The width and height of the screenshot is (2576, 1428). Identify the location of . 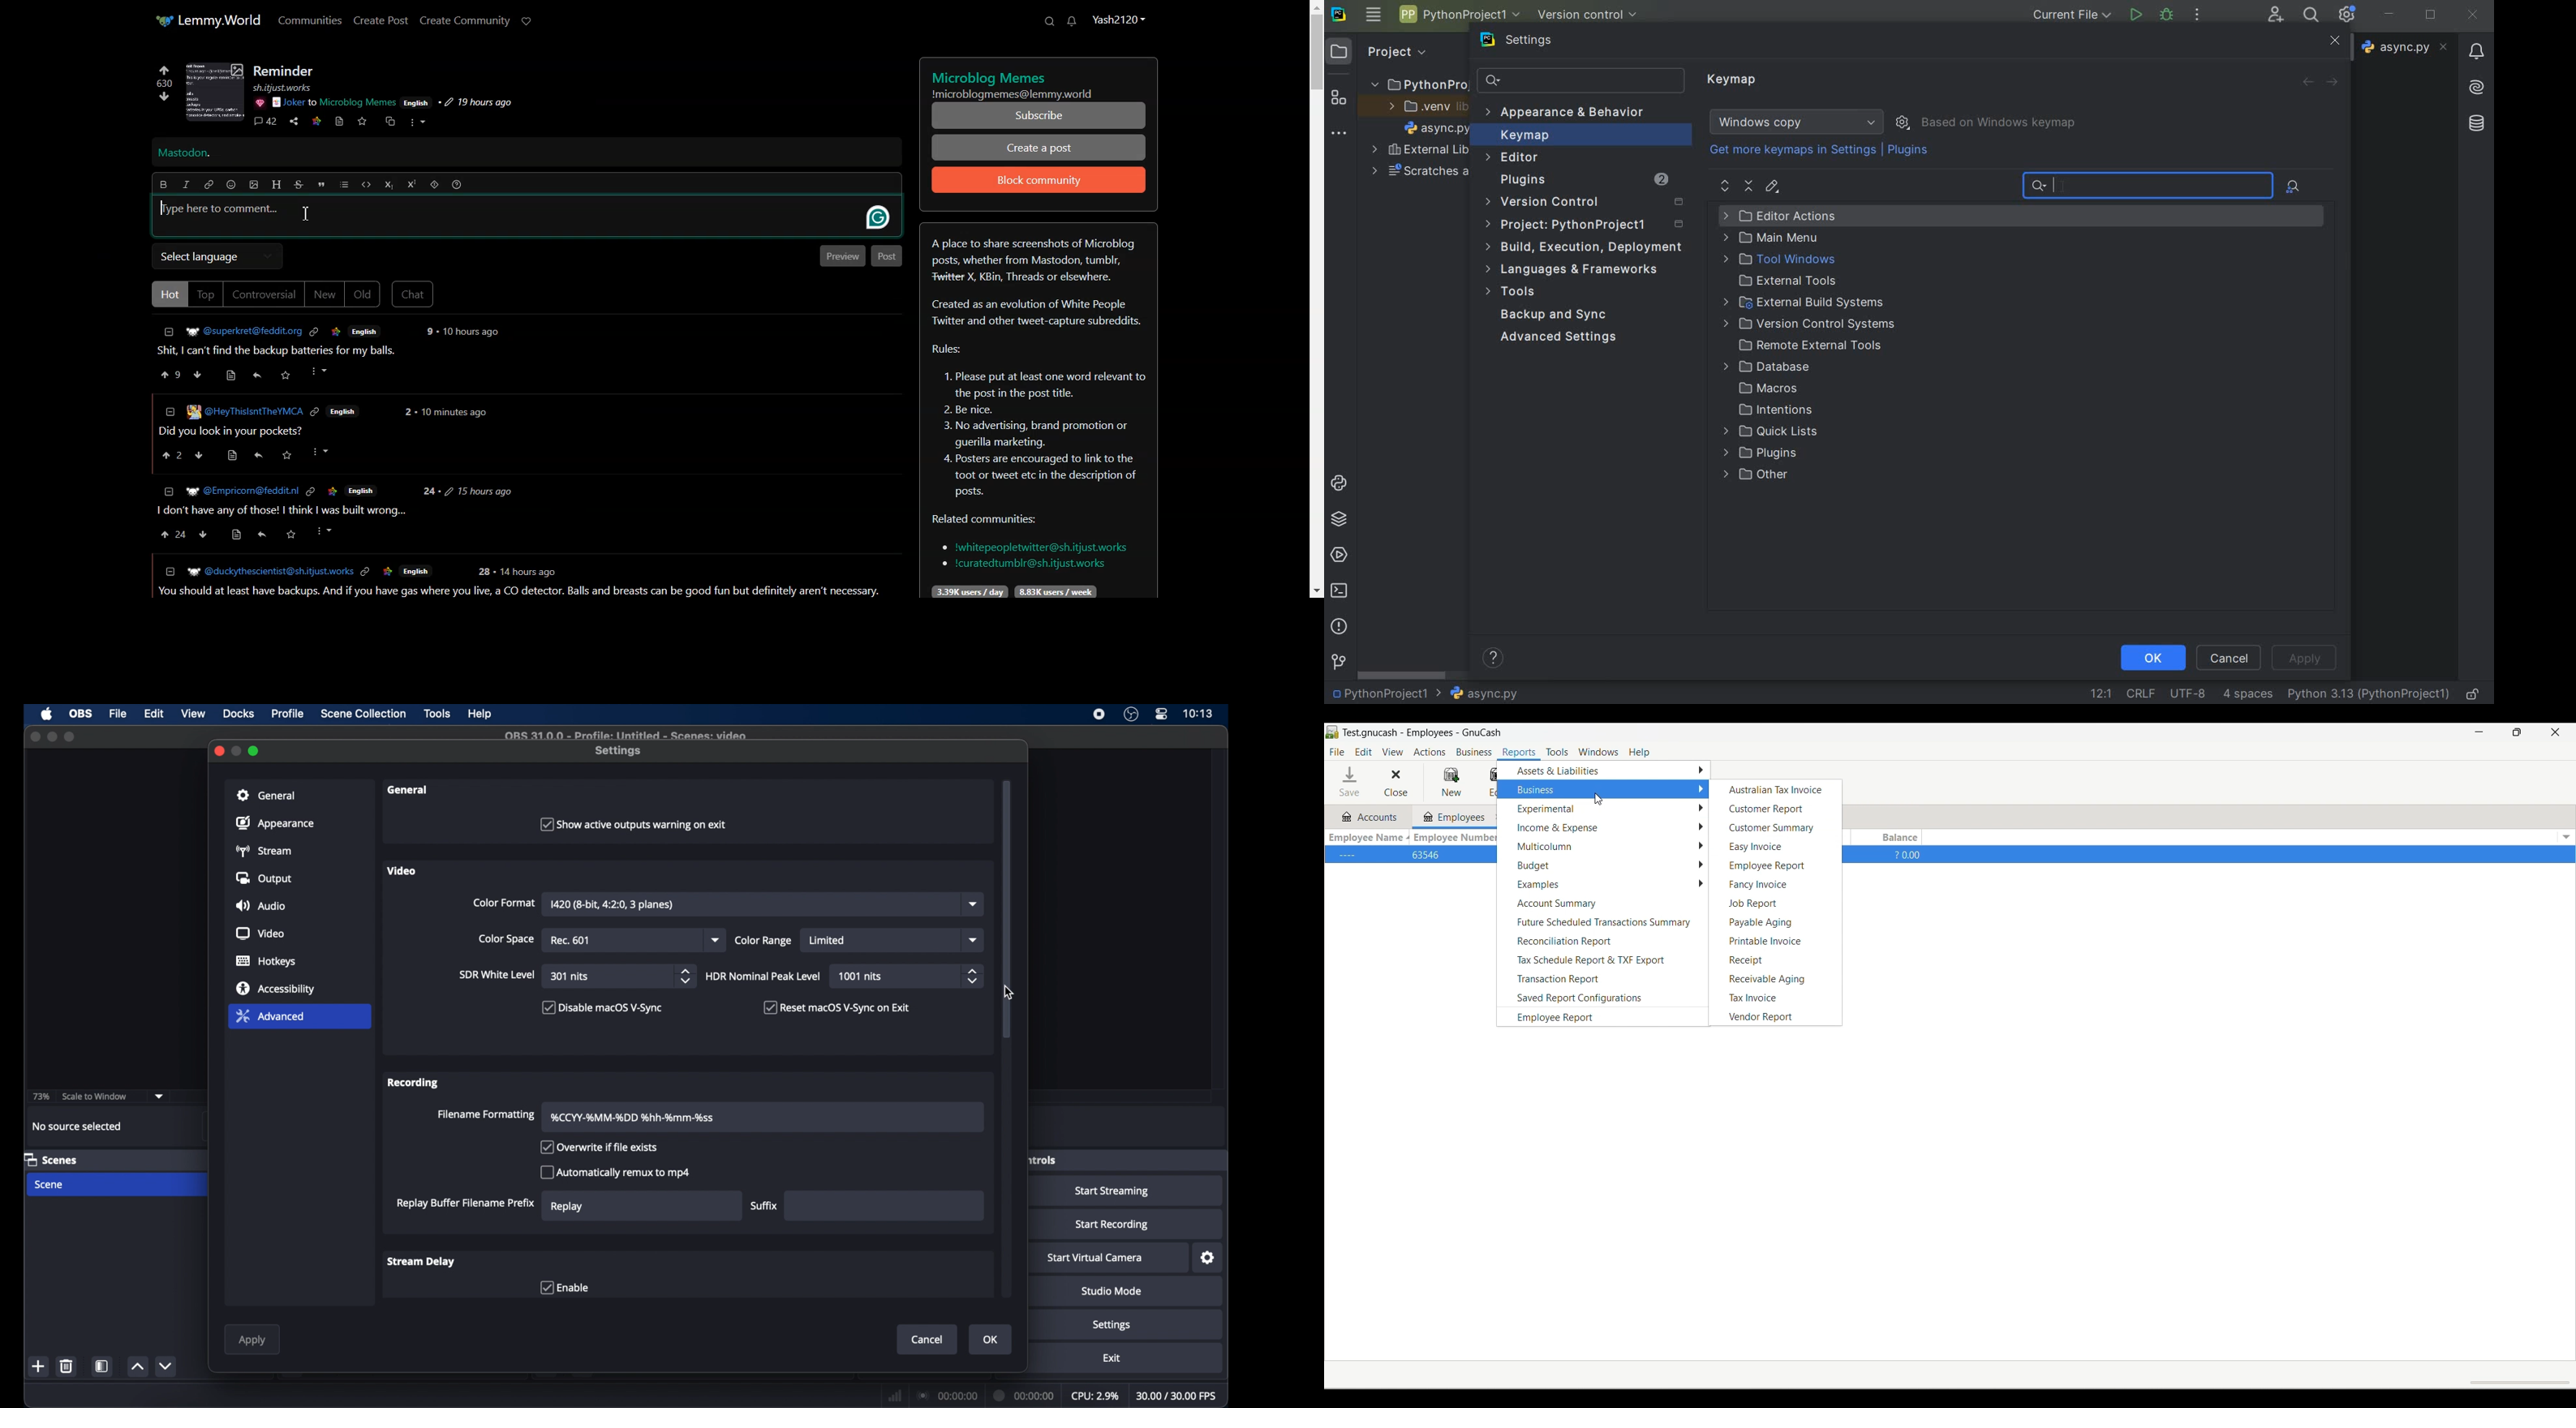
(260, 537).